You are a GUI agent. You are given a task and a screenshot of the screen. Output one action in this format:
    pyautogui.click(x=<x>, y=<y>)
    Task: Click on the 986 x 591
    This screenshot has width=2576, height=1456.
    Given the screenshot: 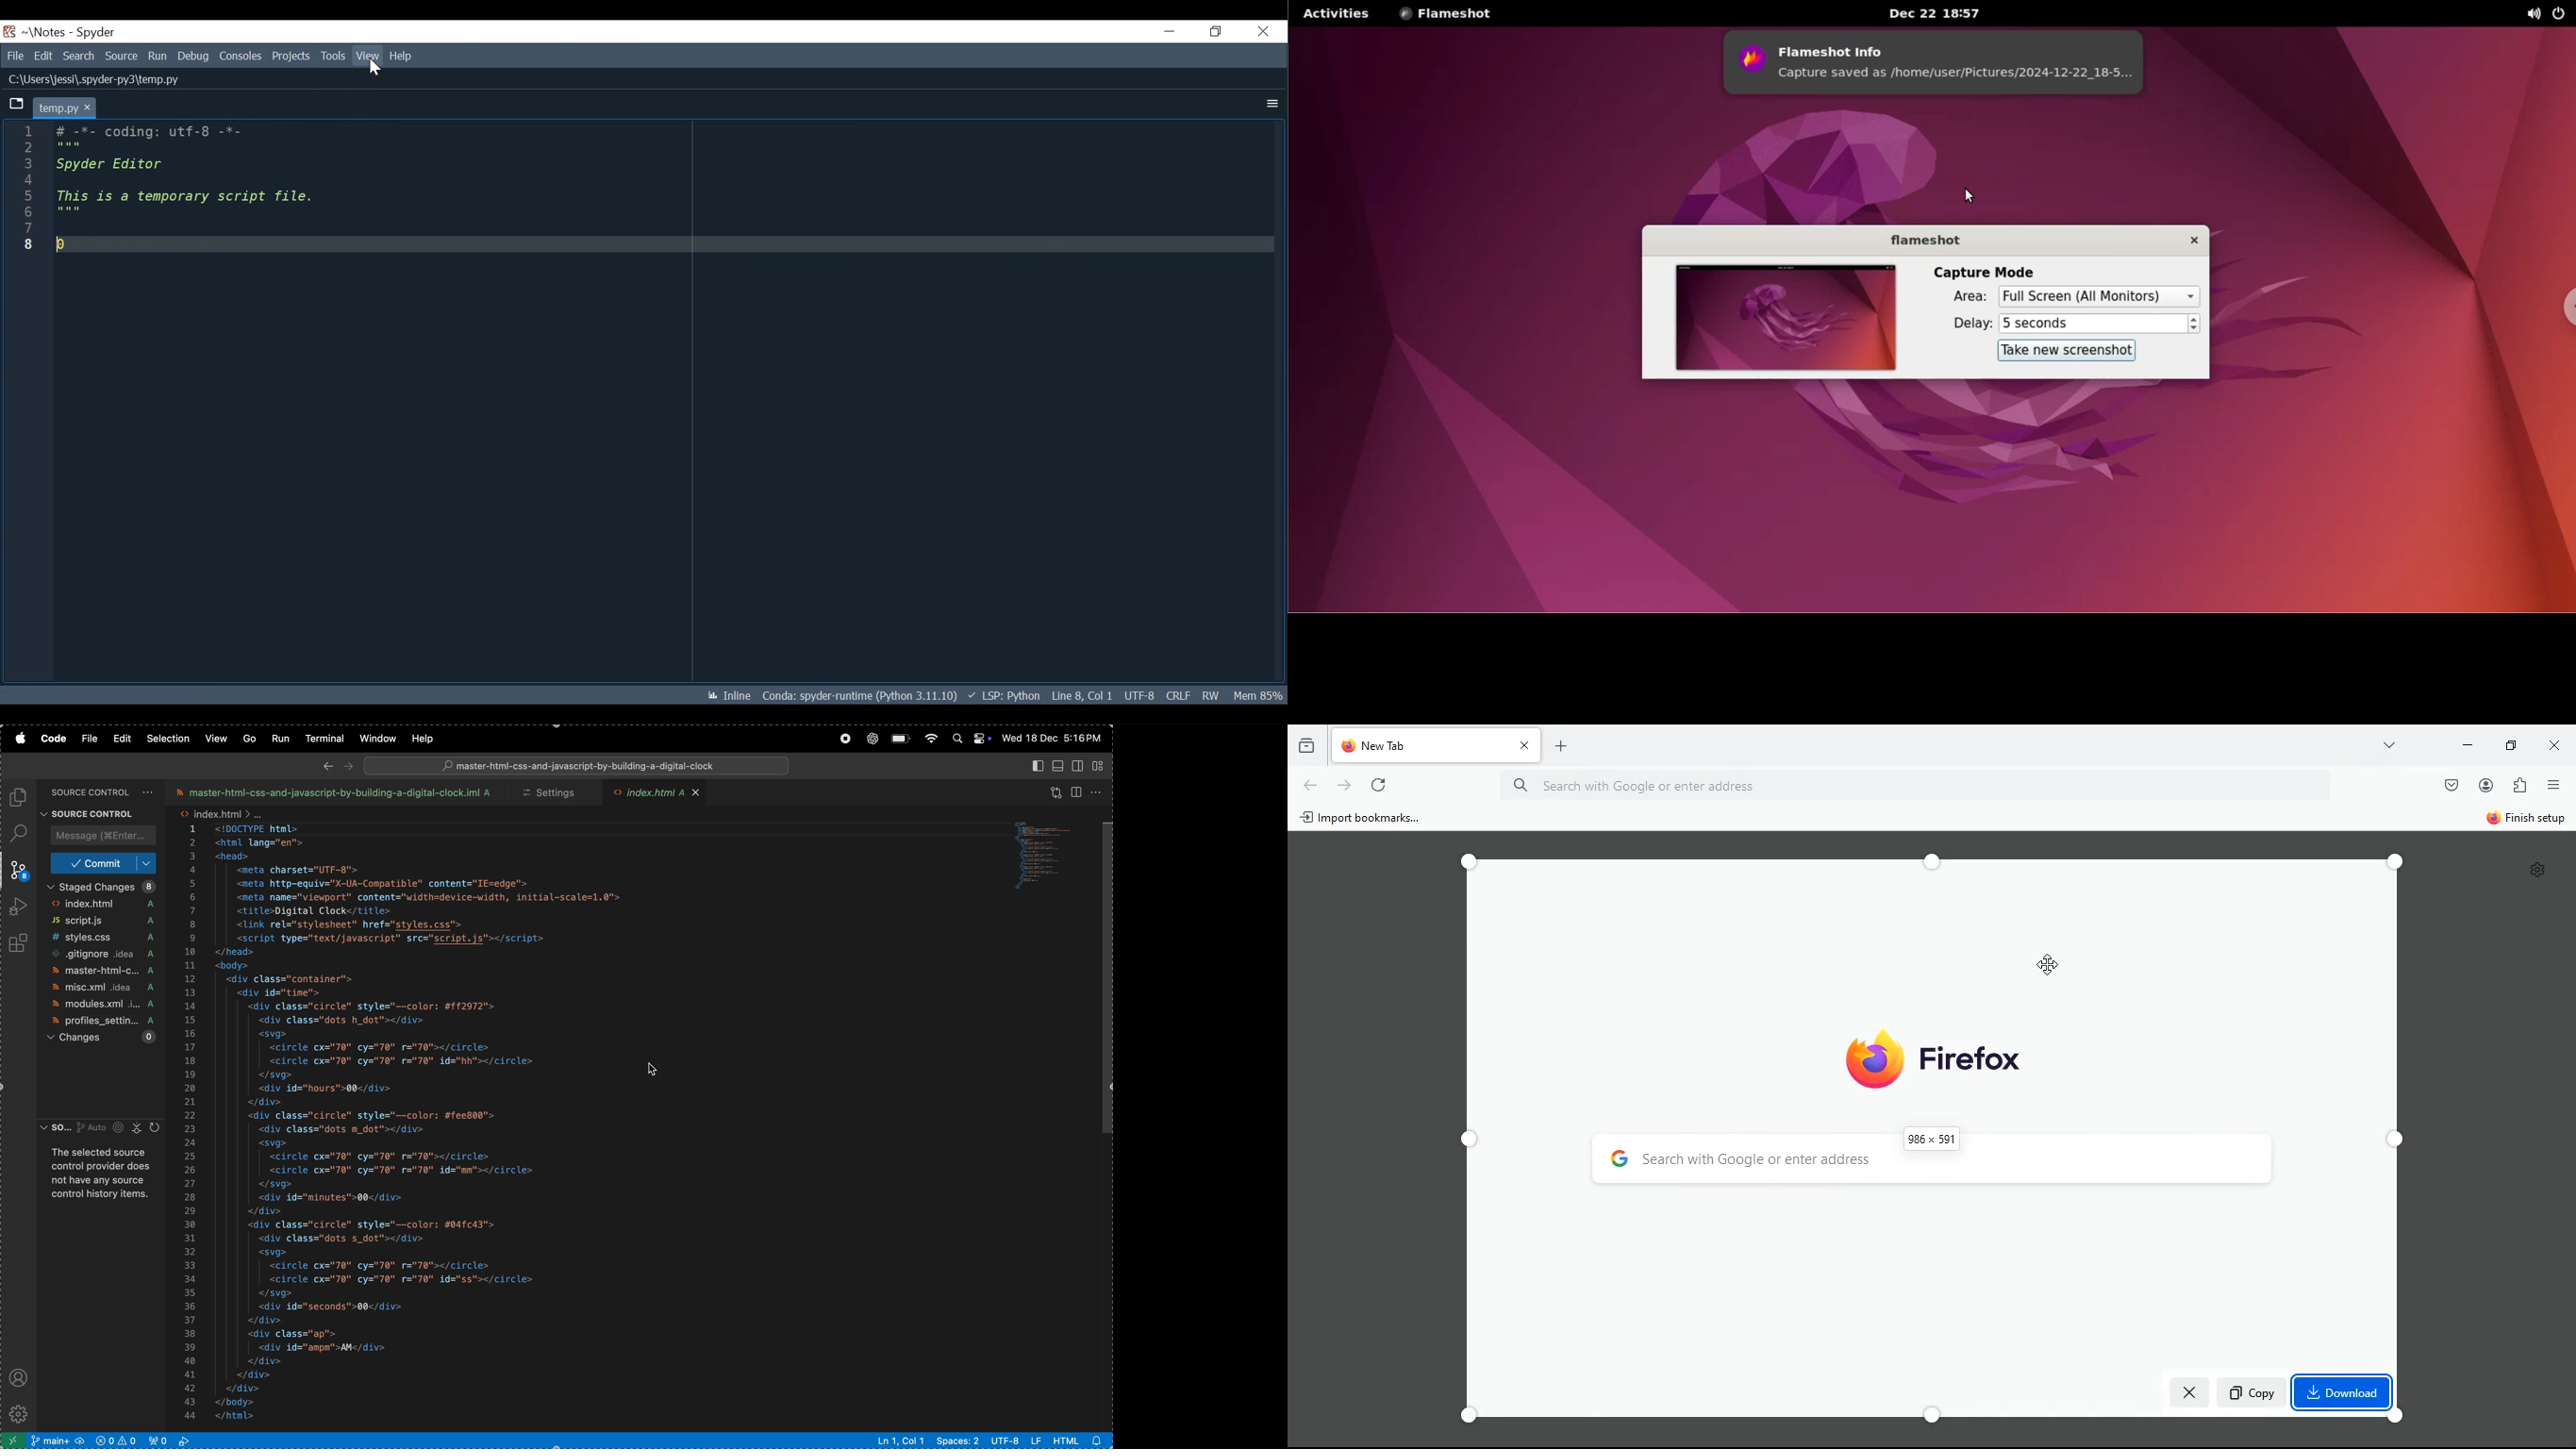 What is the action you would take?
    pyautogui.click(x=1931, y=1138)
    